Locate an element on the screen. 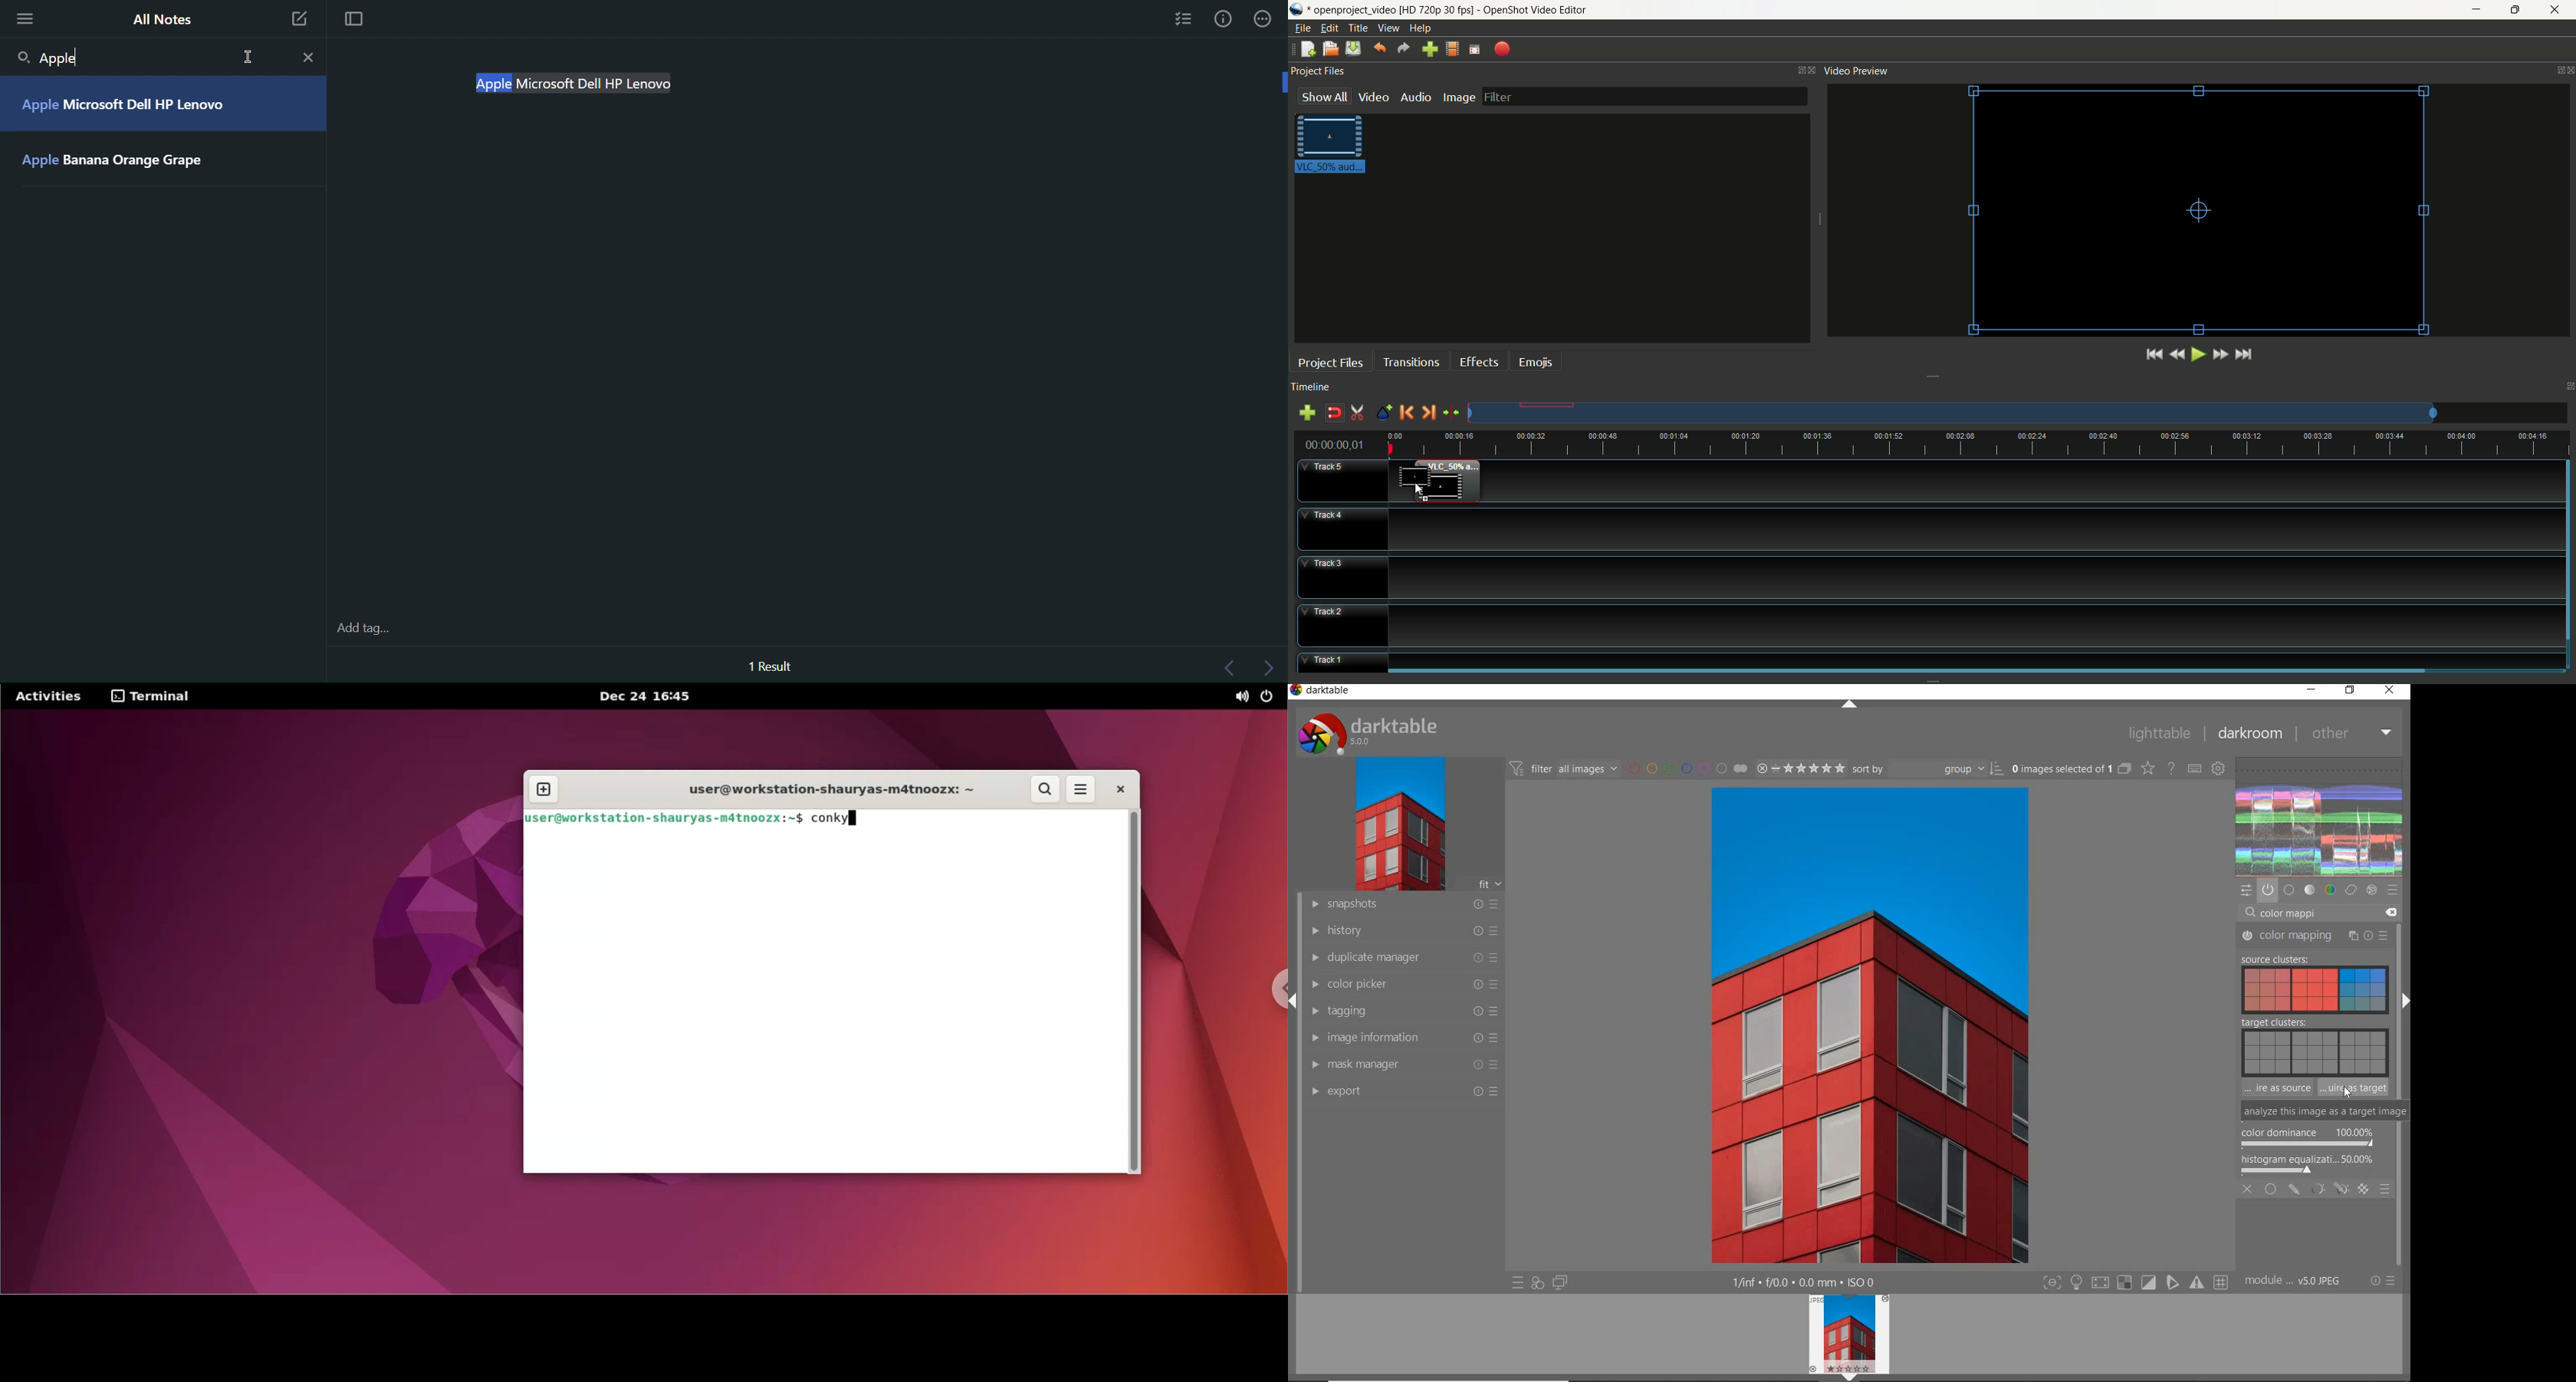 This screenshot has width=2576, height=1400. maximize window is located at coordinates (1799, 70).